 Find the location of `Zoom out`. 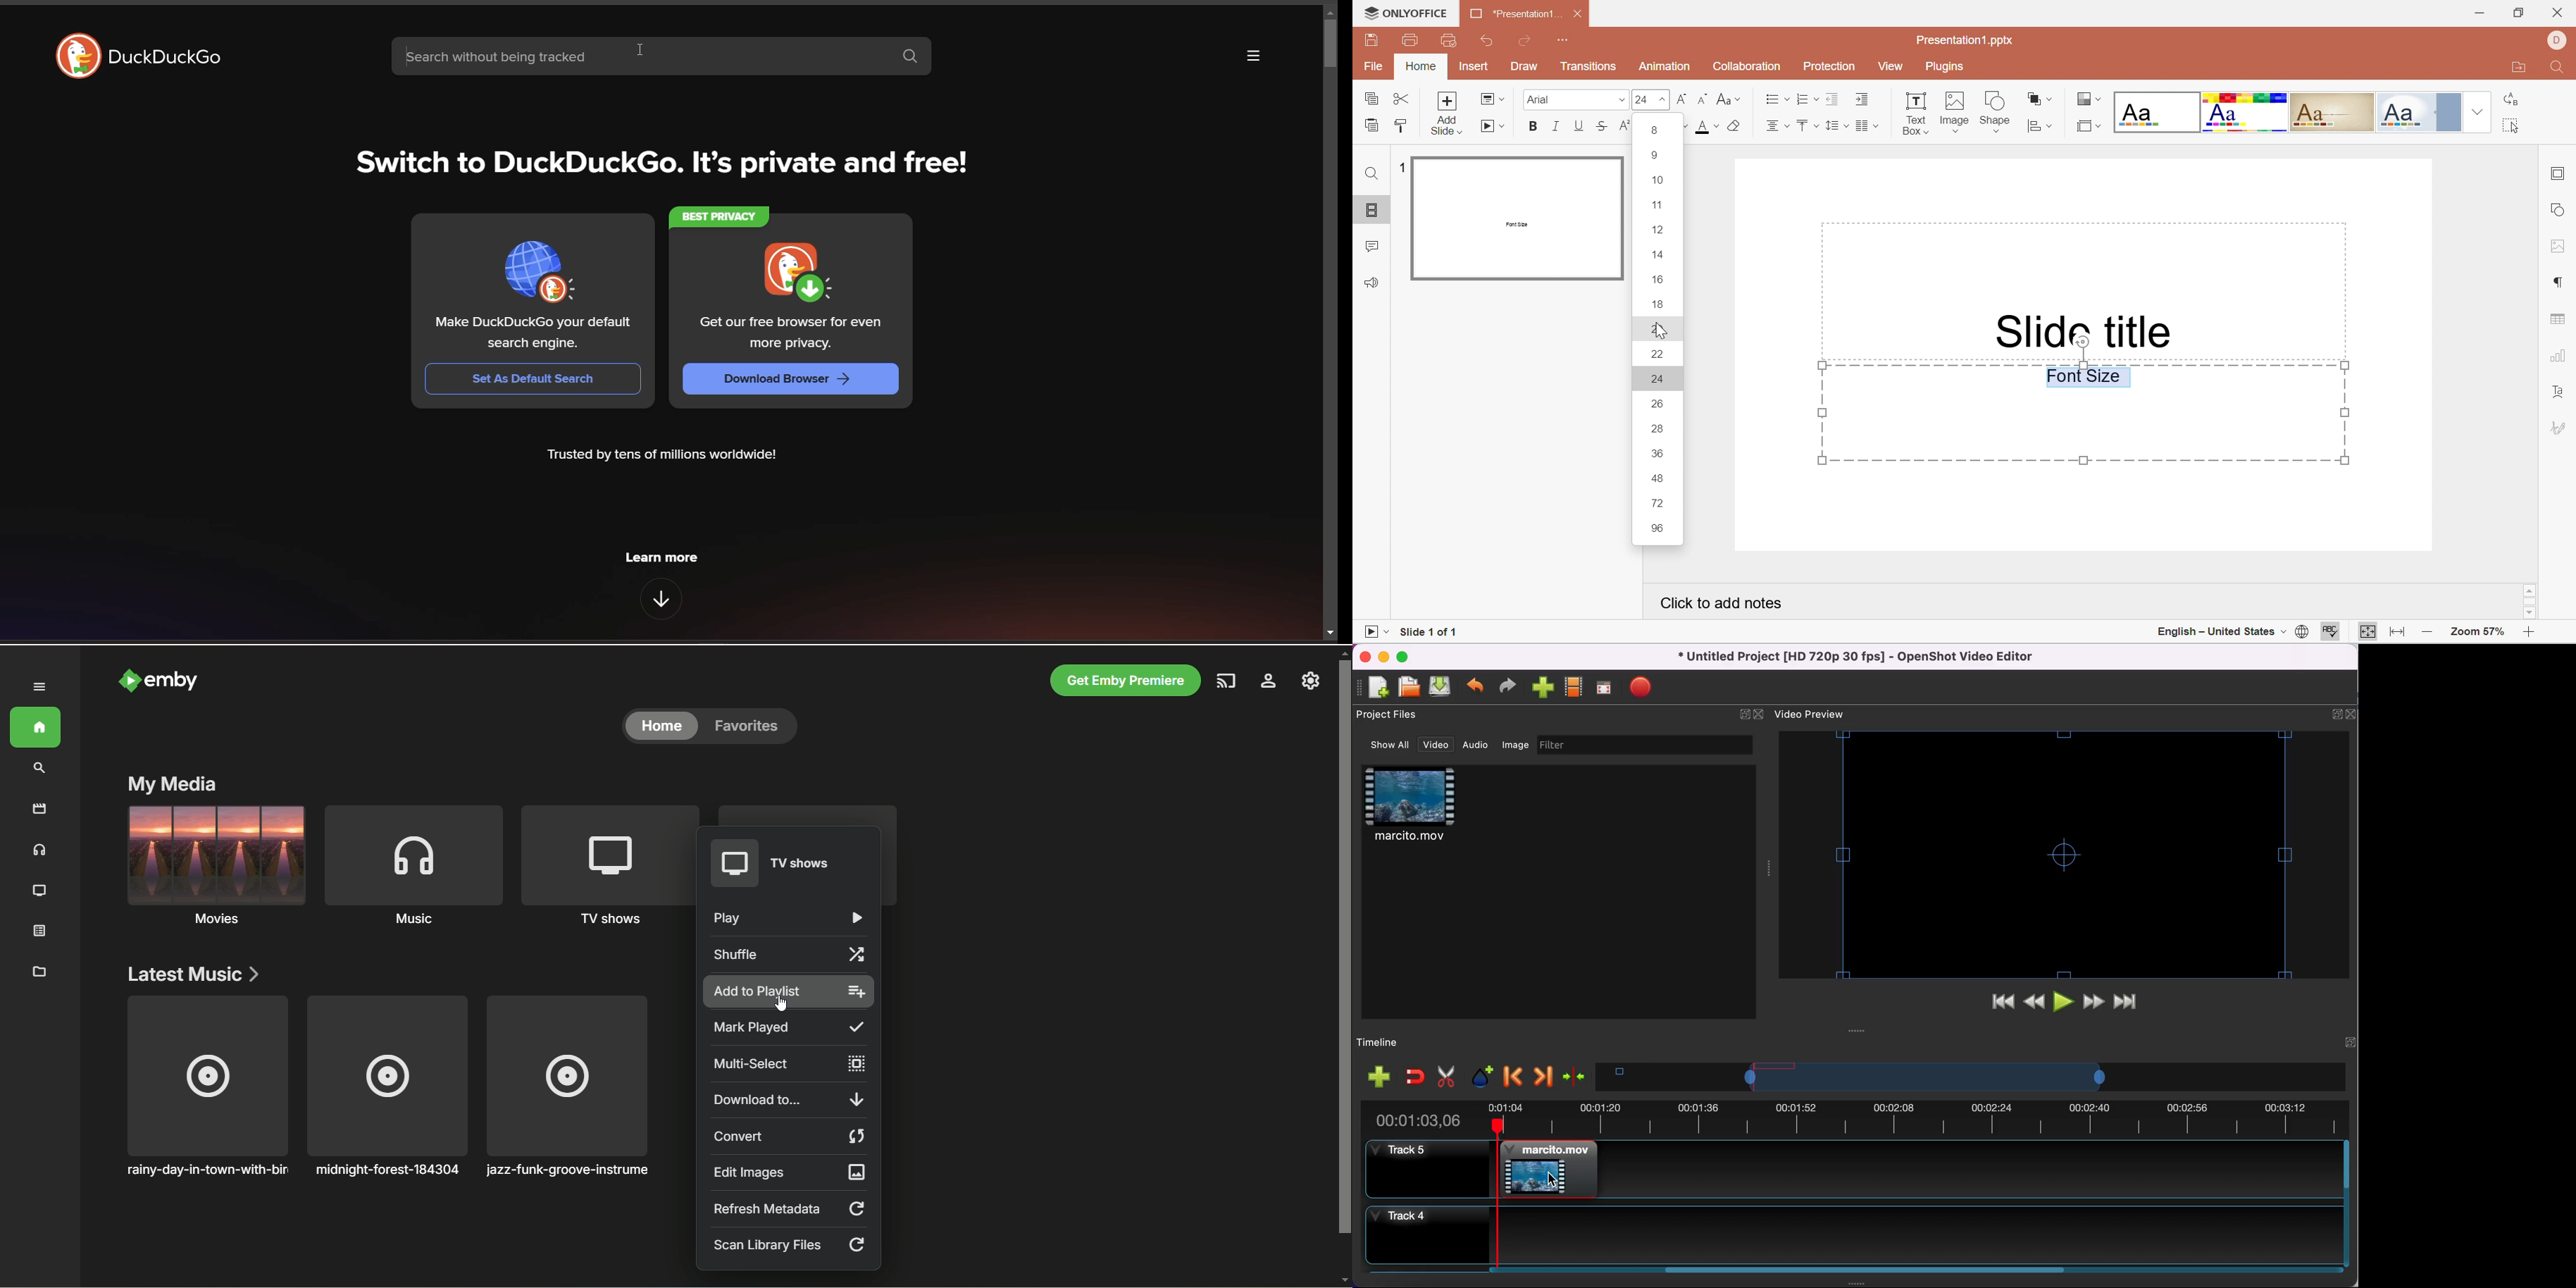

Zoom out is located at coordinates (2432, 633).